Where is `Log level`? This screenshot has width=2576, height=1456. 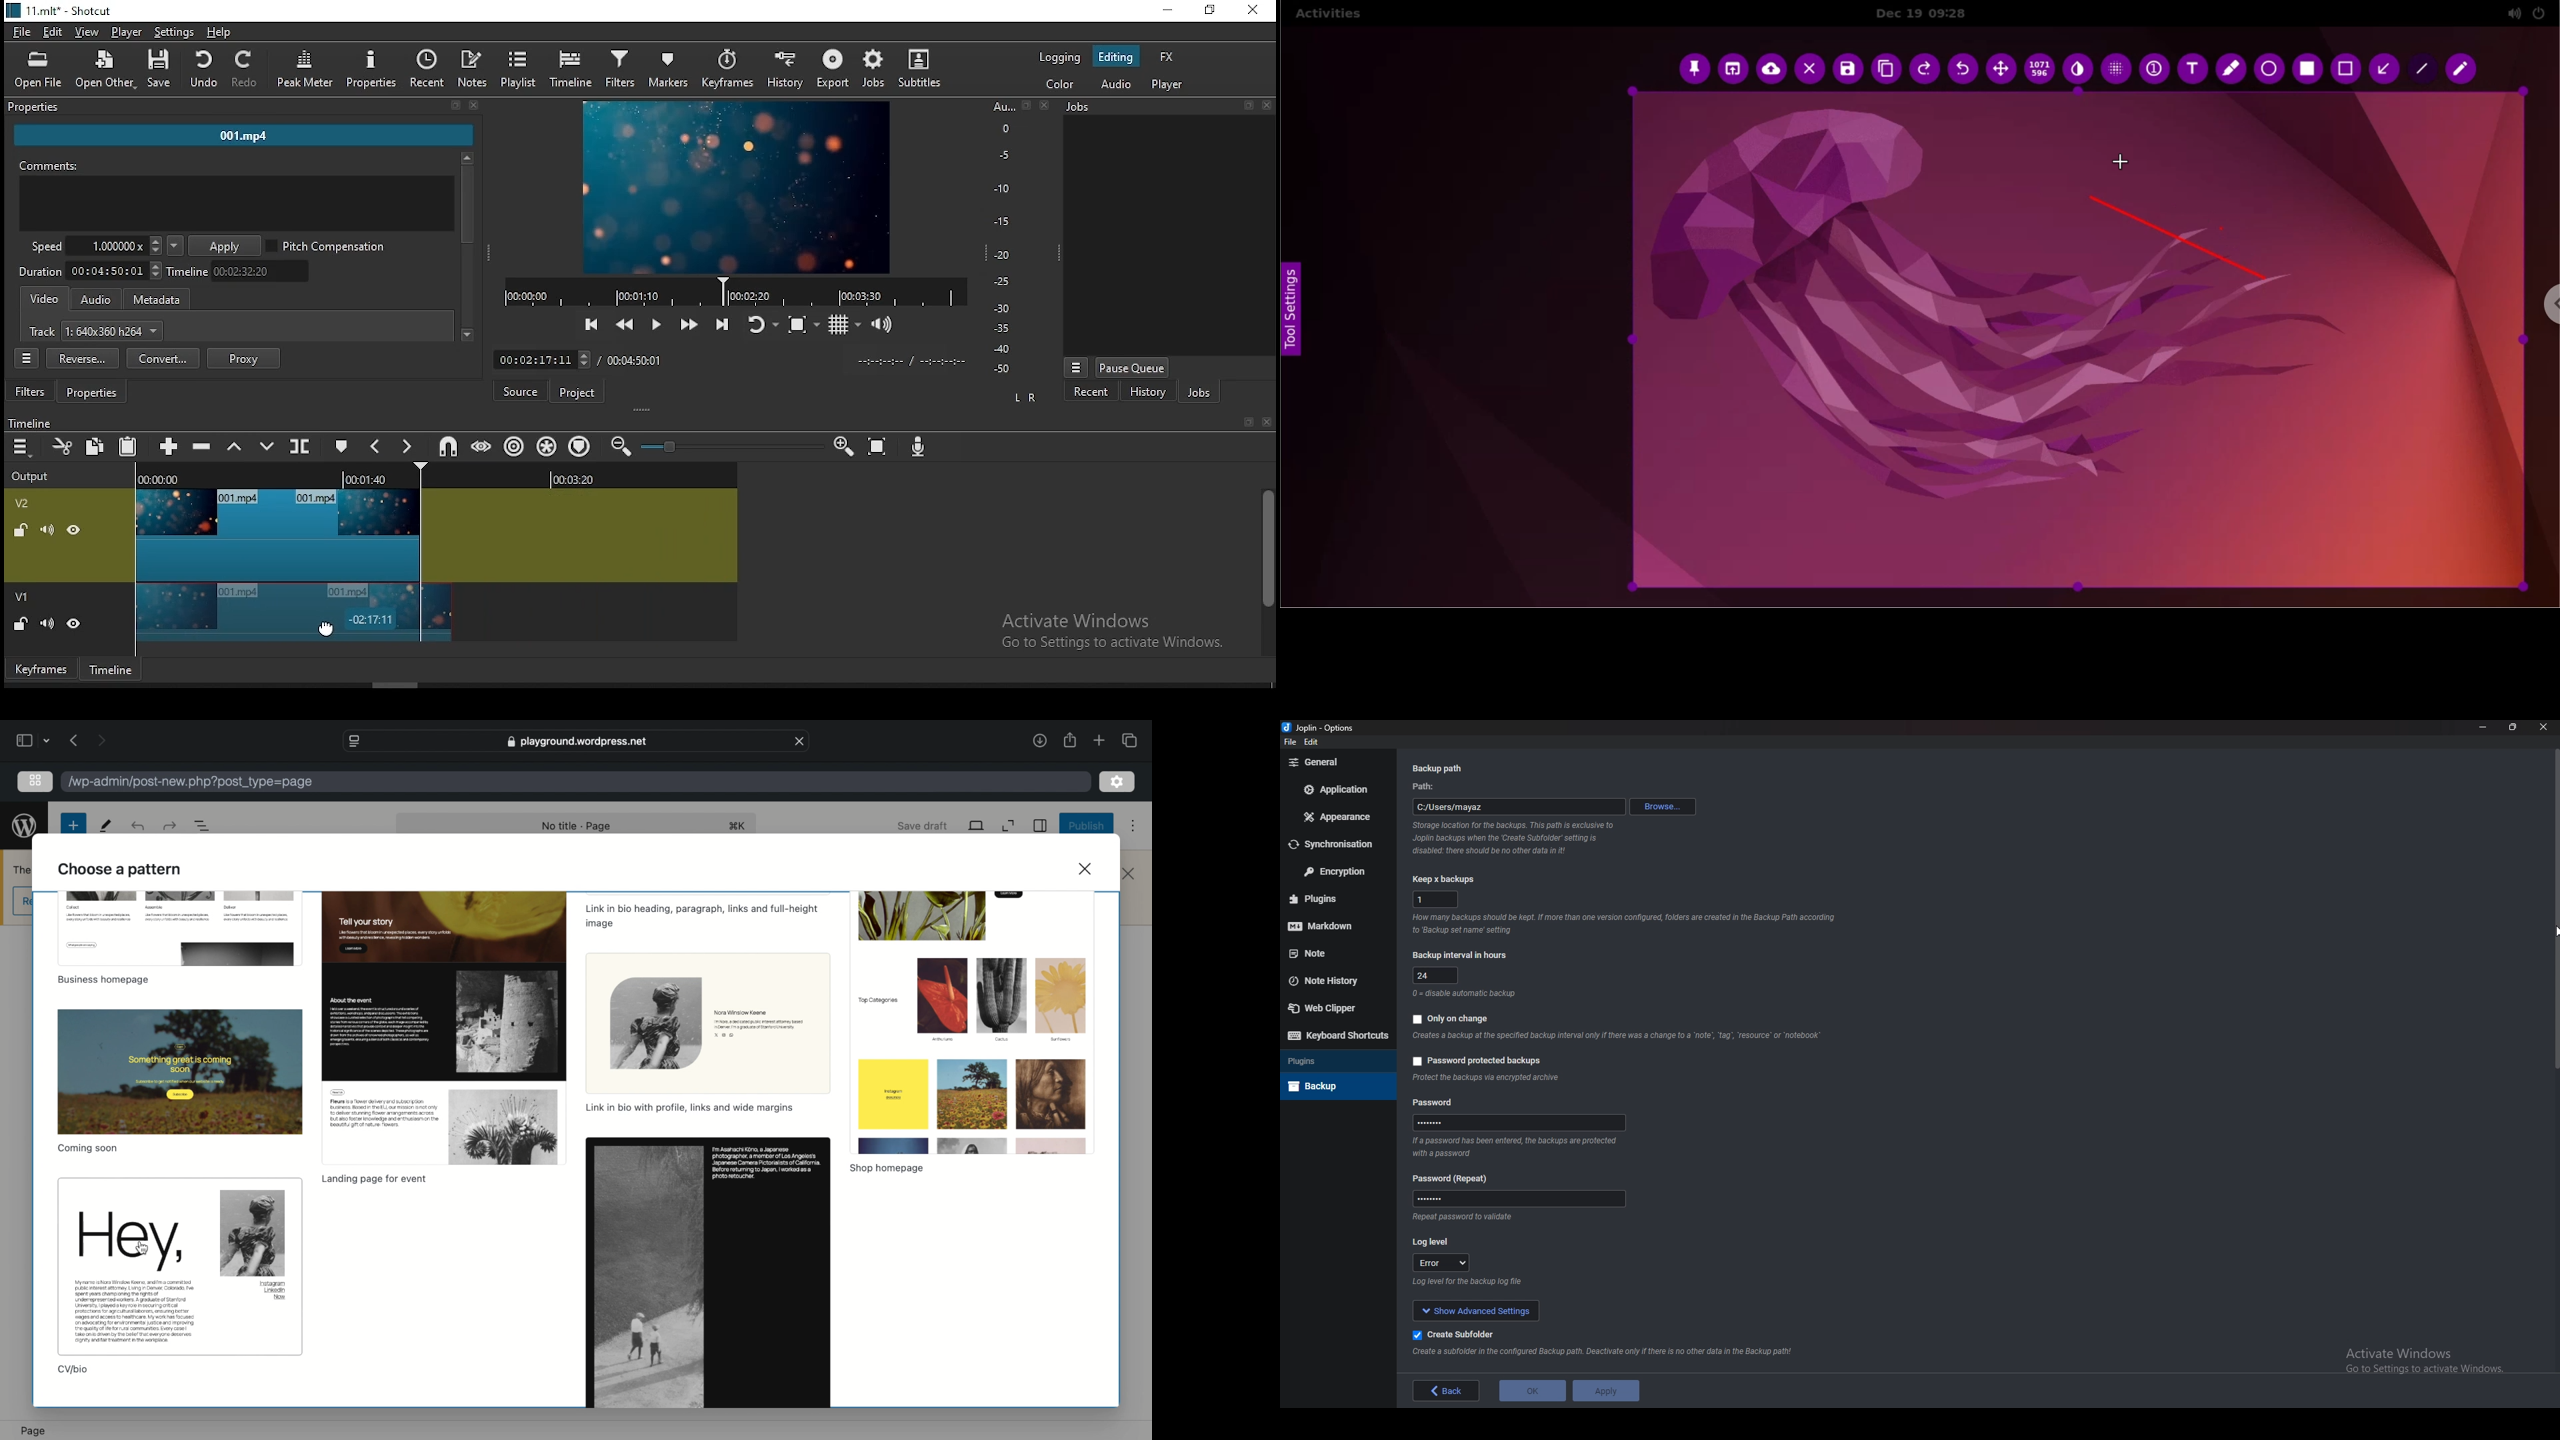
Log level is located at coordinates (1437, 1243).